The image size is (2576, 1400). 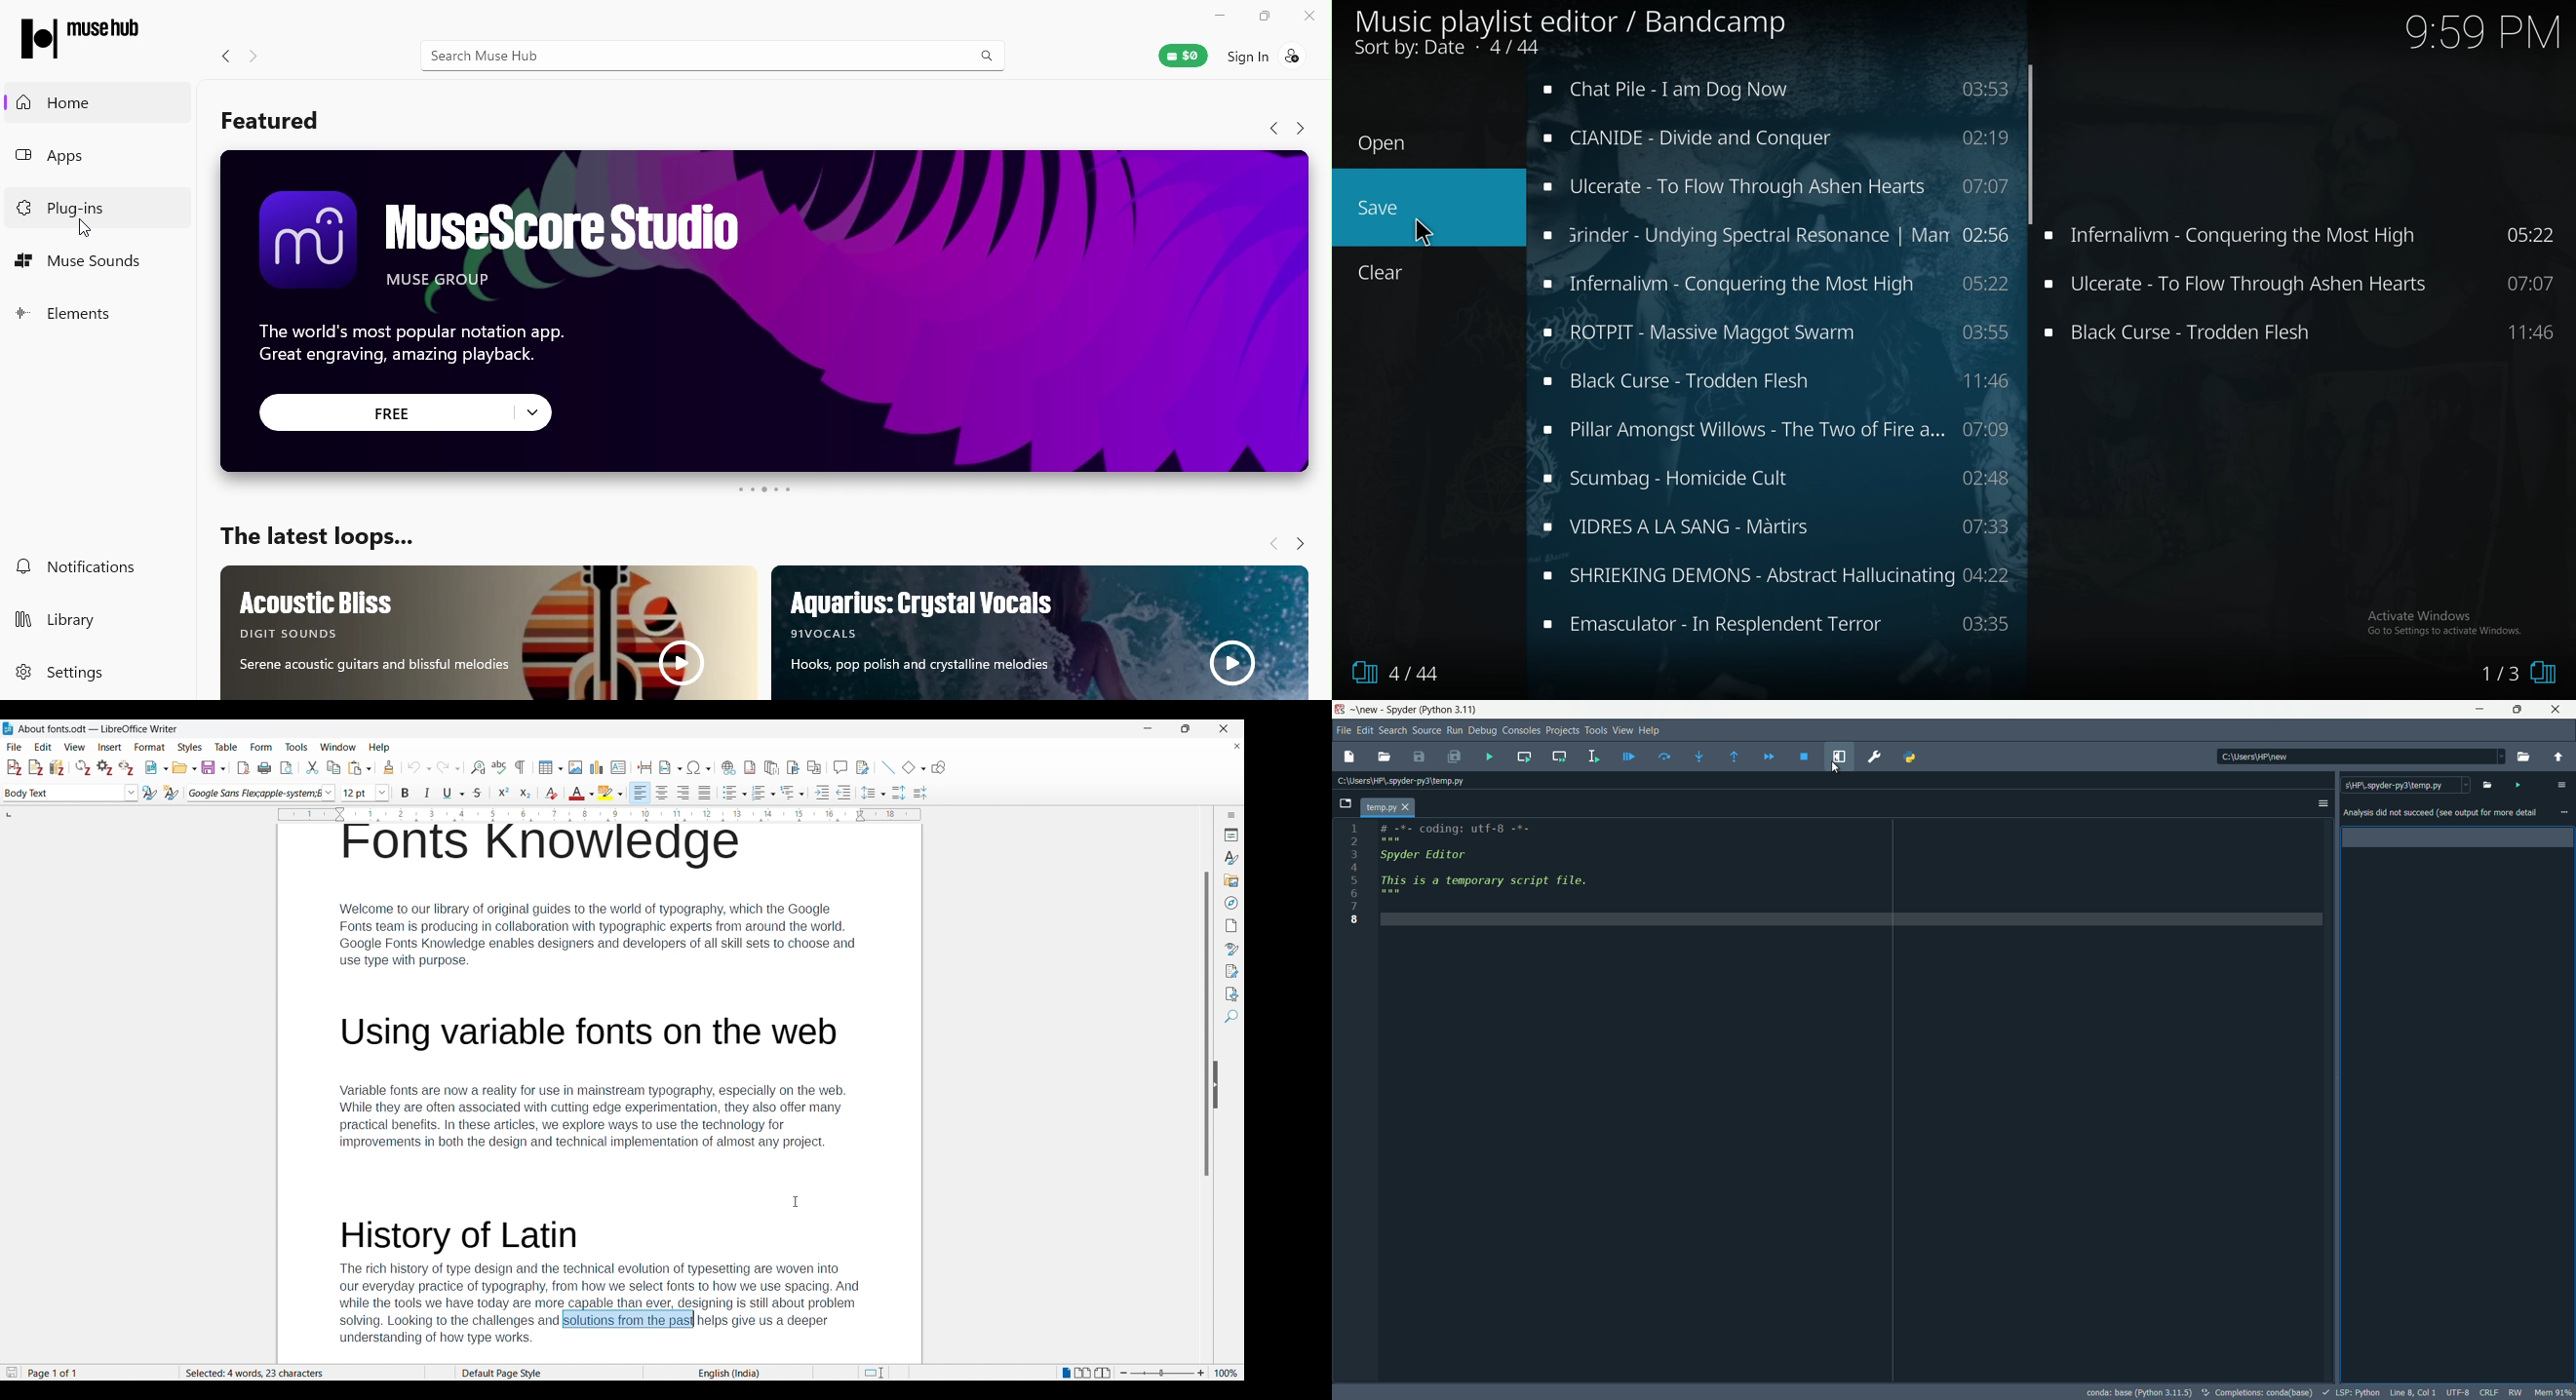 I want to click on maximize, so click(x=2521, y=710).